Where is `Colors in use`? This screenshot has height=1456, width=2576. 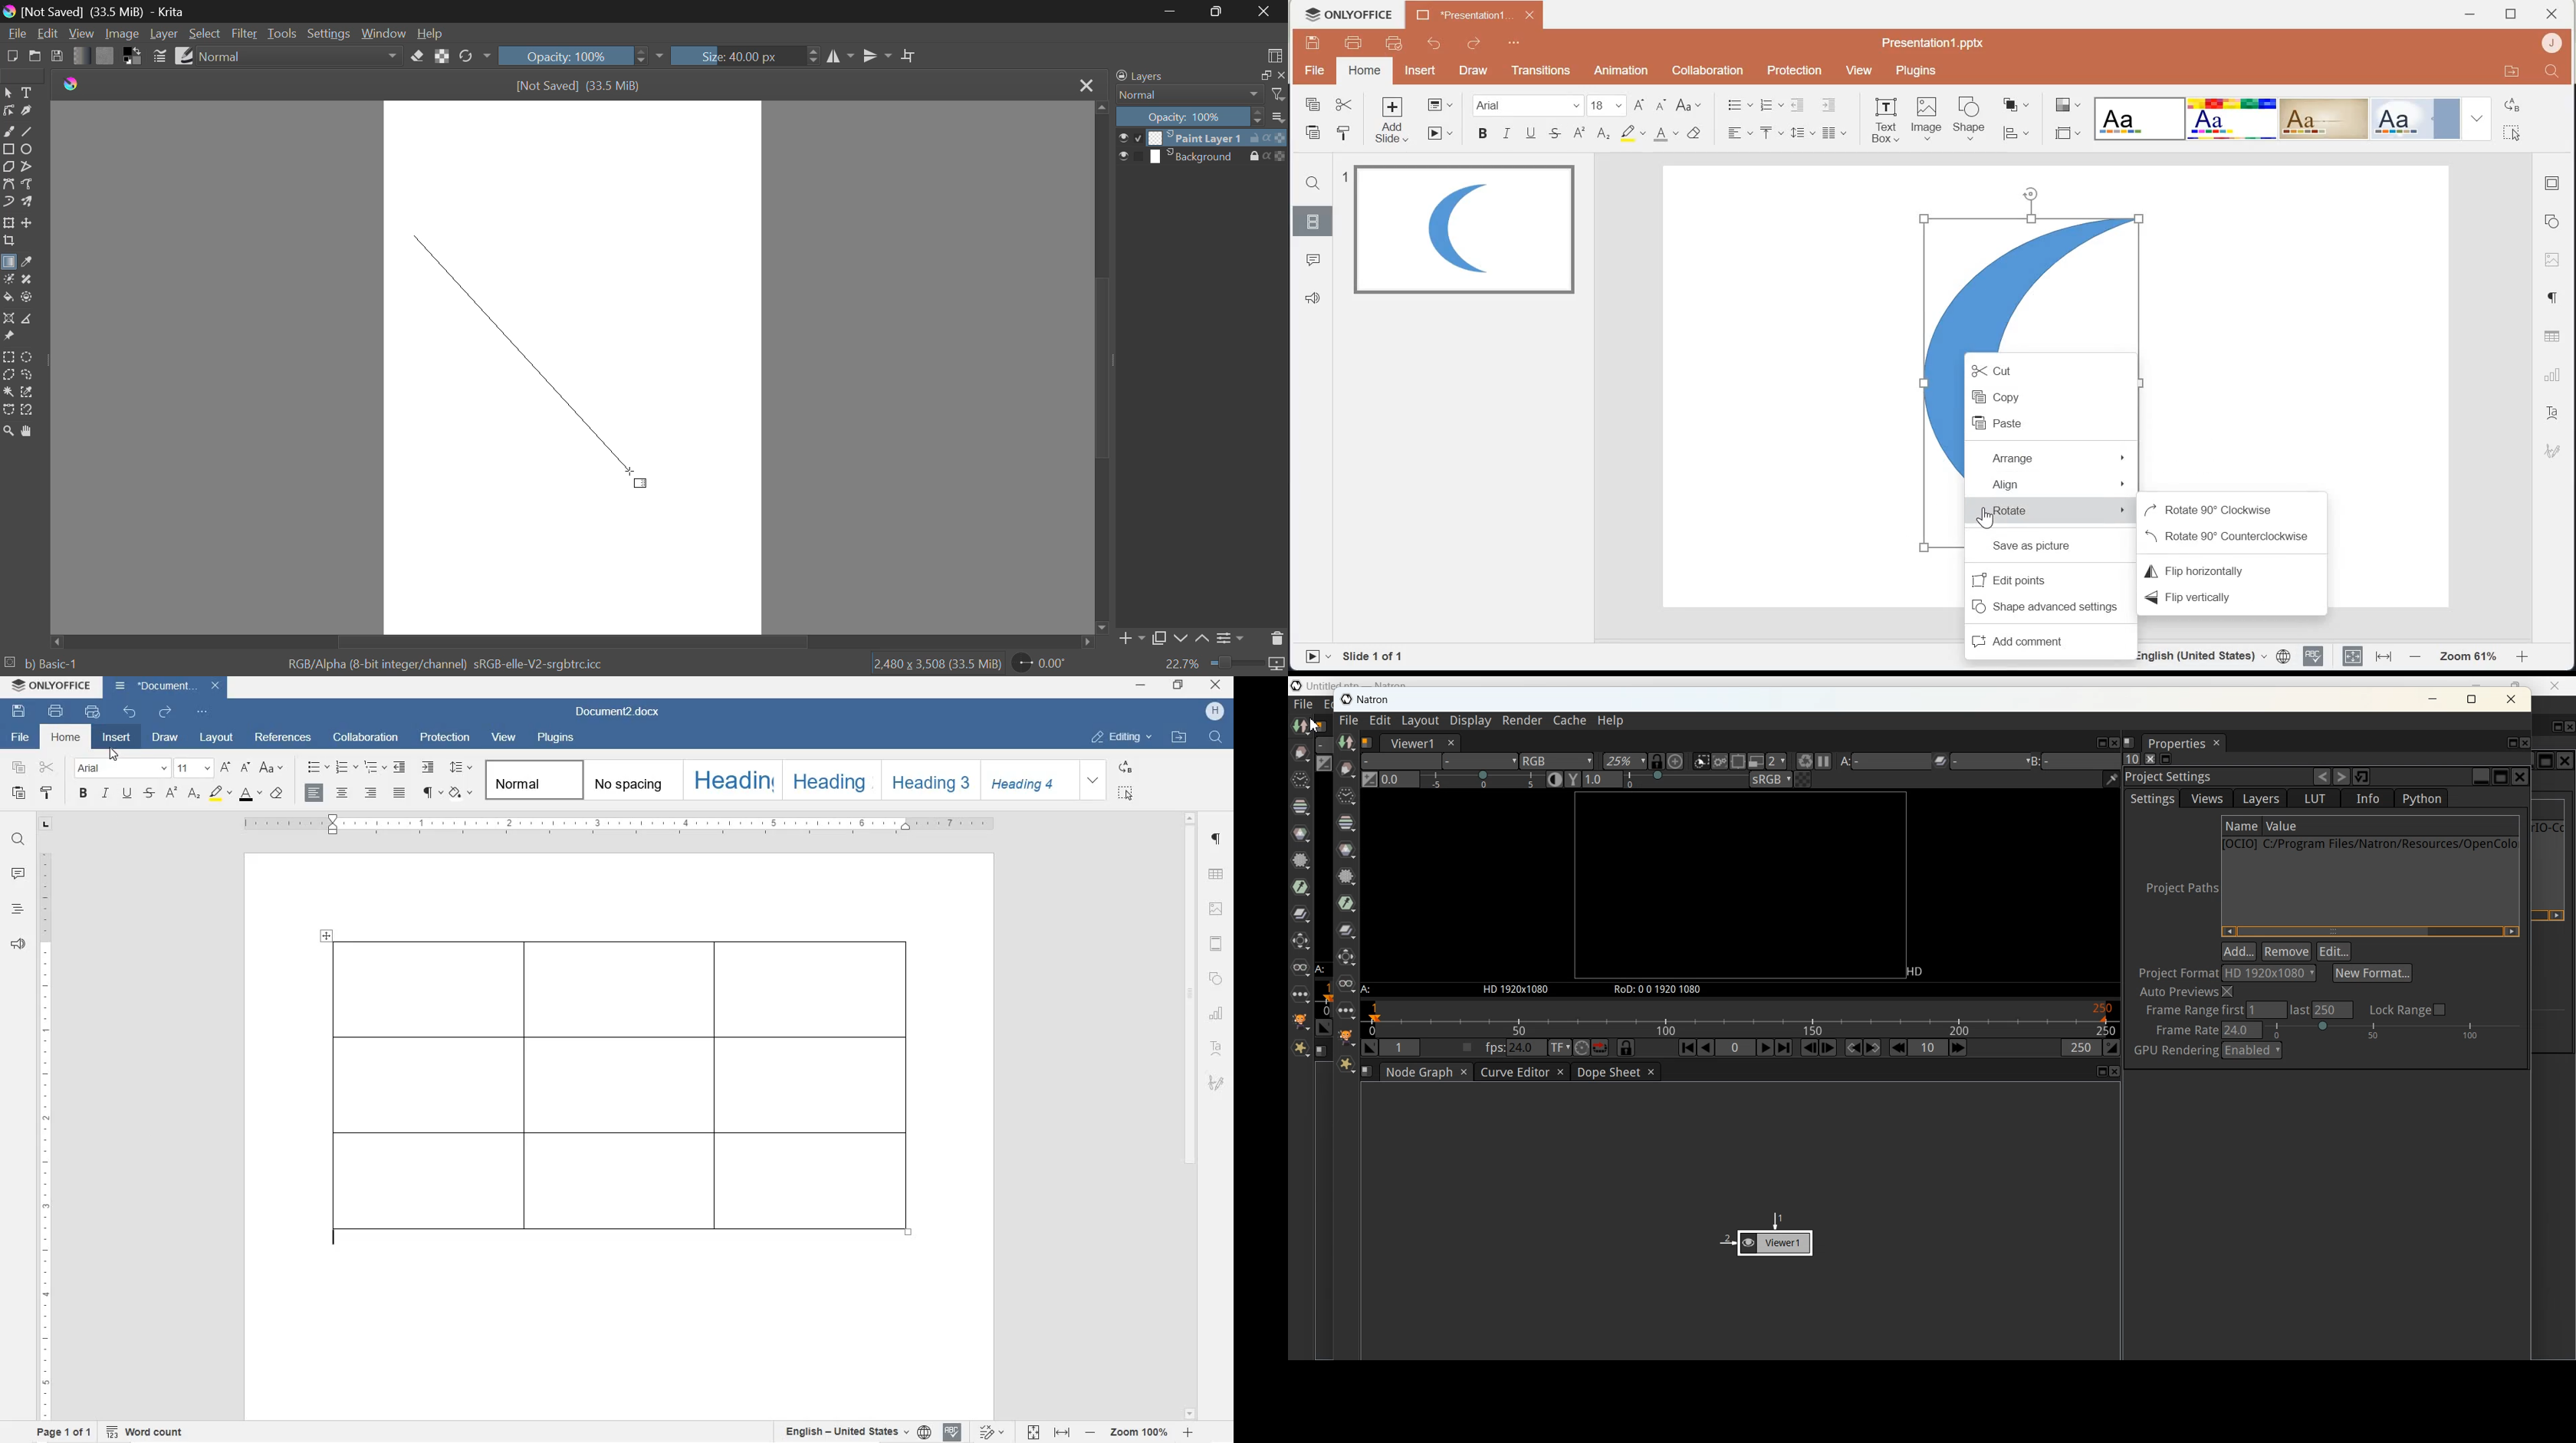 Colors in use is located at coordinates (133, 55).